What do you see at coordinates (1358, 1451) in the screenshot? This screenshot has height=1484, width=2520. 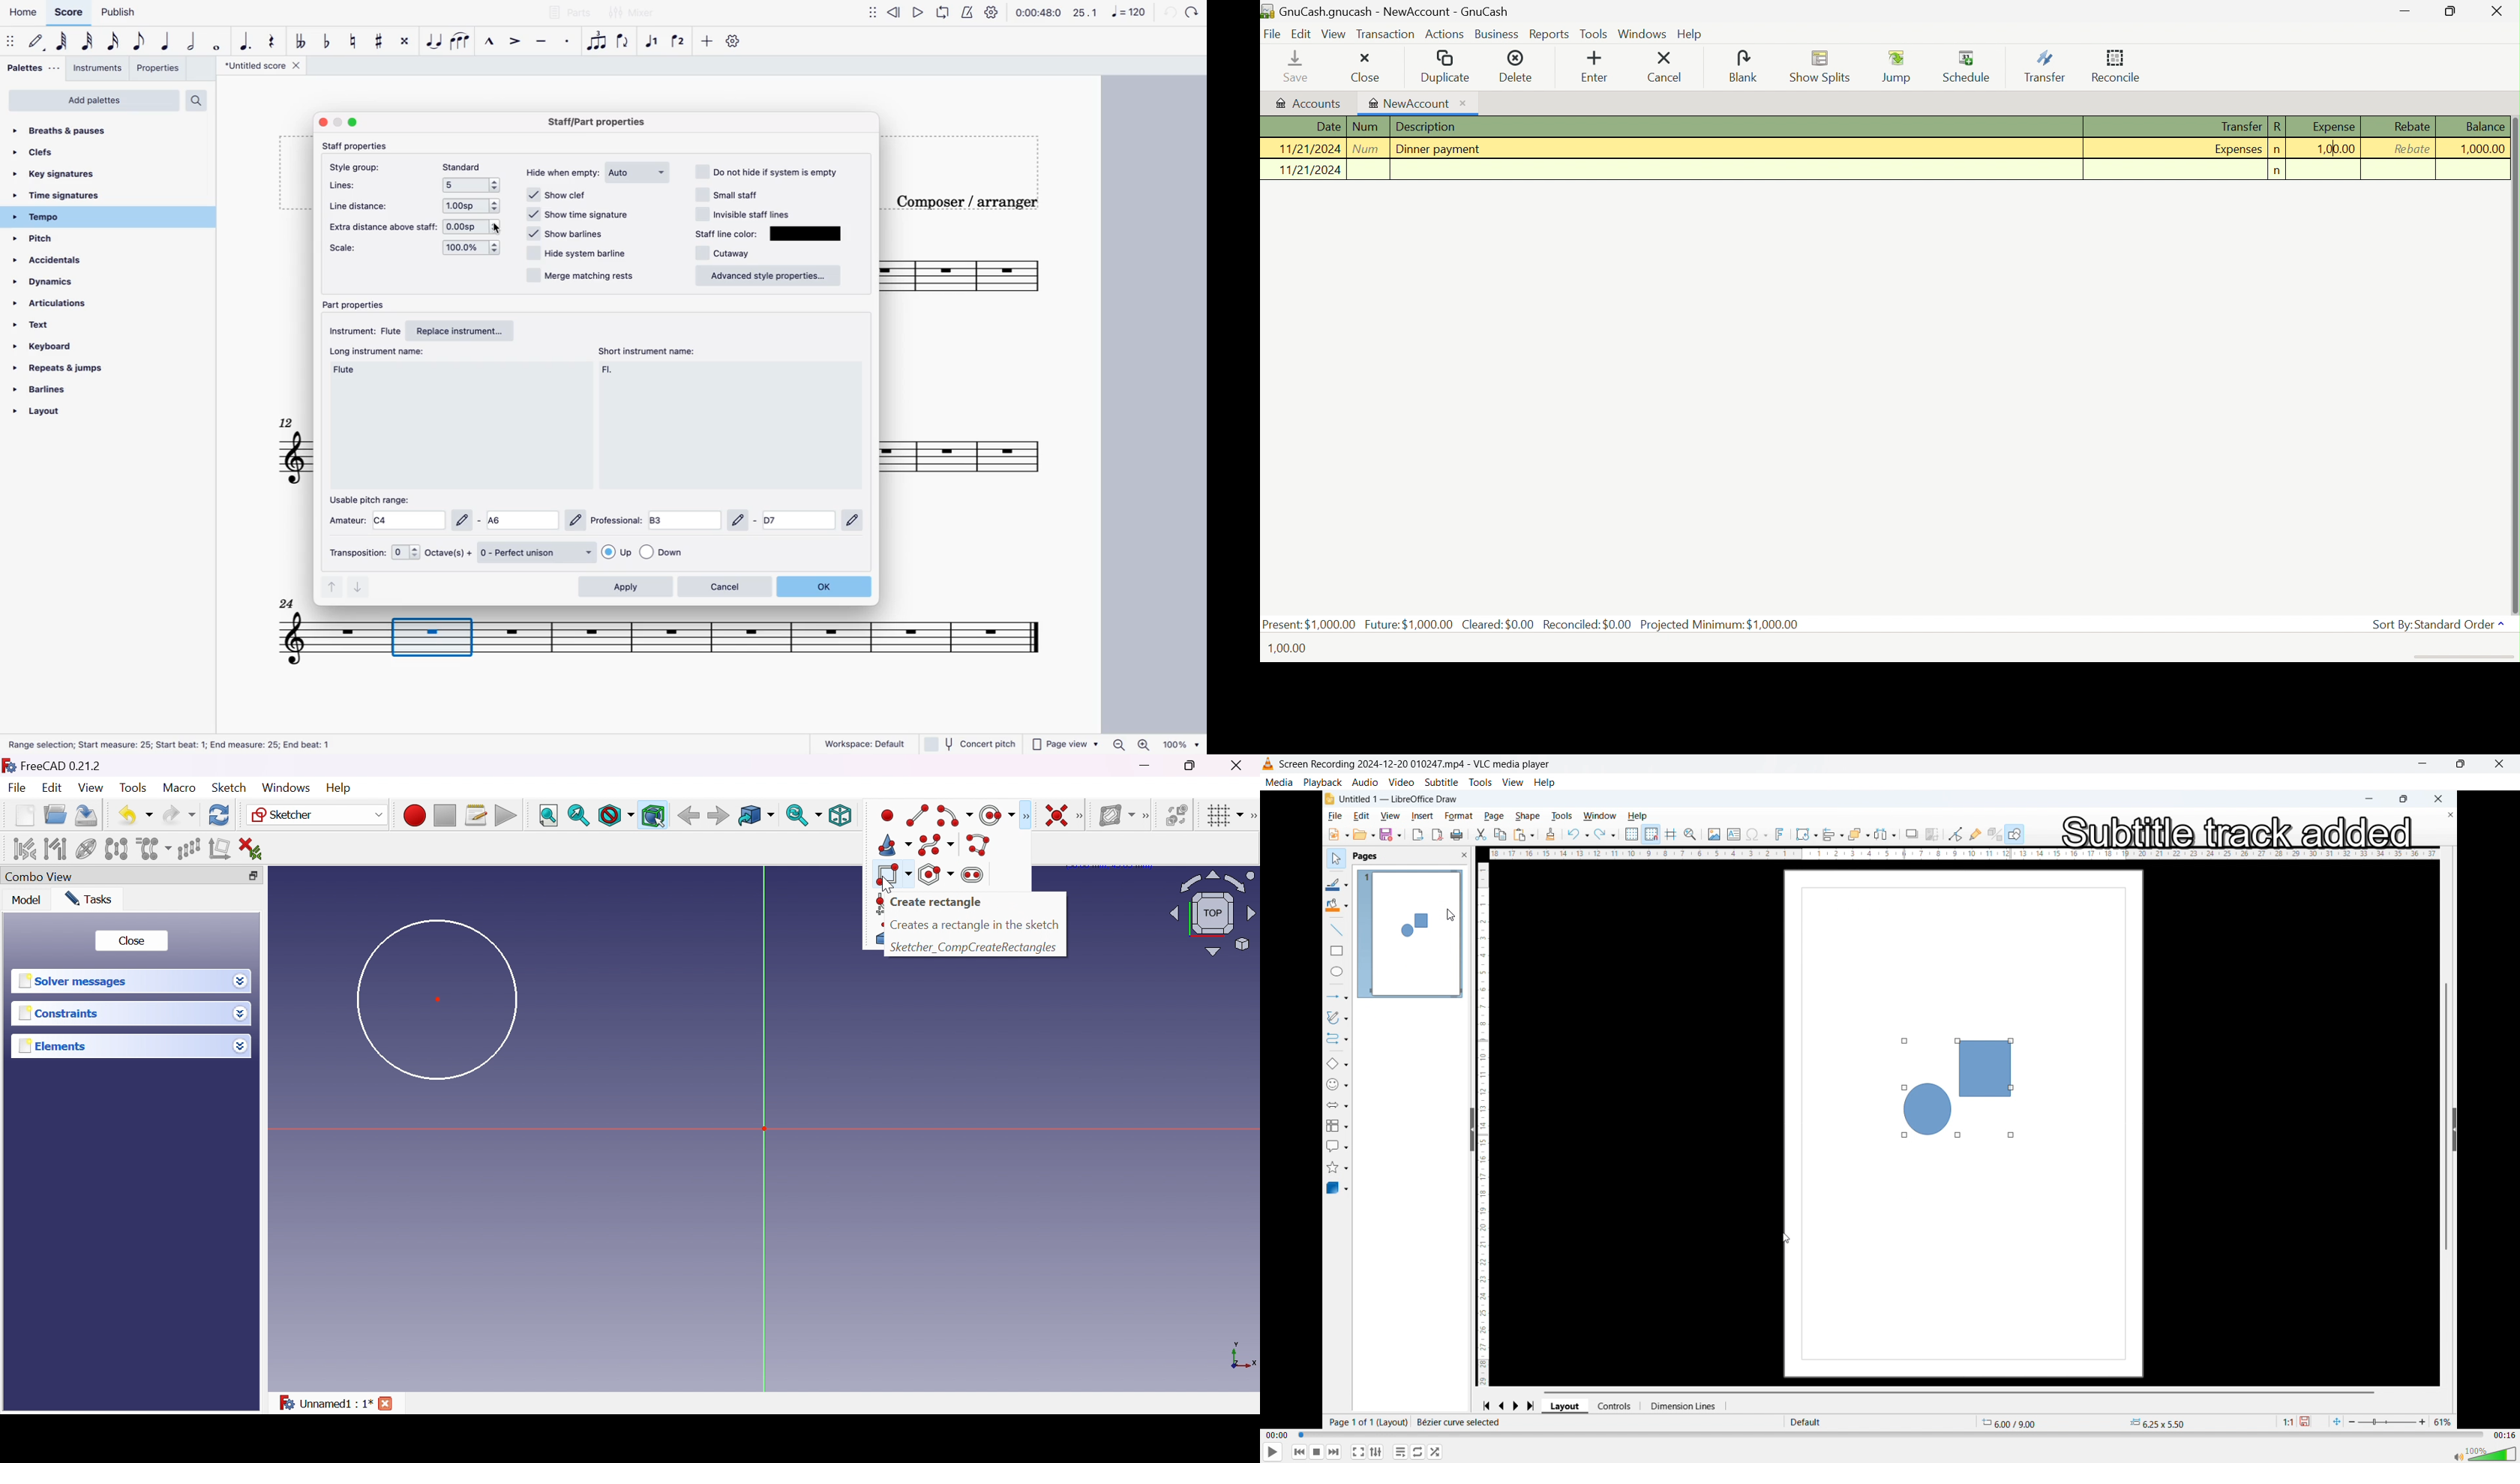 I see `Full screen ` at bounding box center [1358, 1451].